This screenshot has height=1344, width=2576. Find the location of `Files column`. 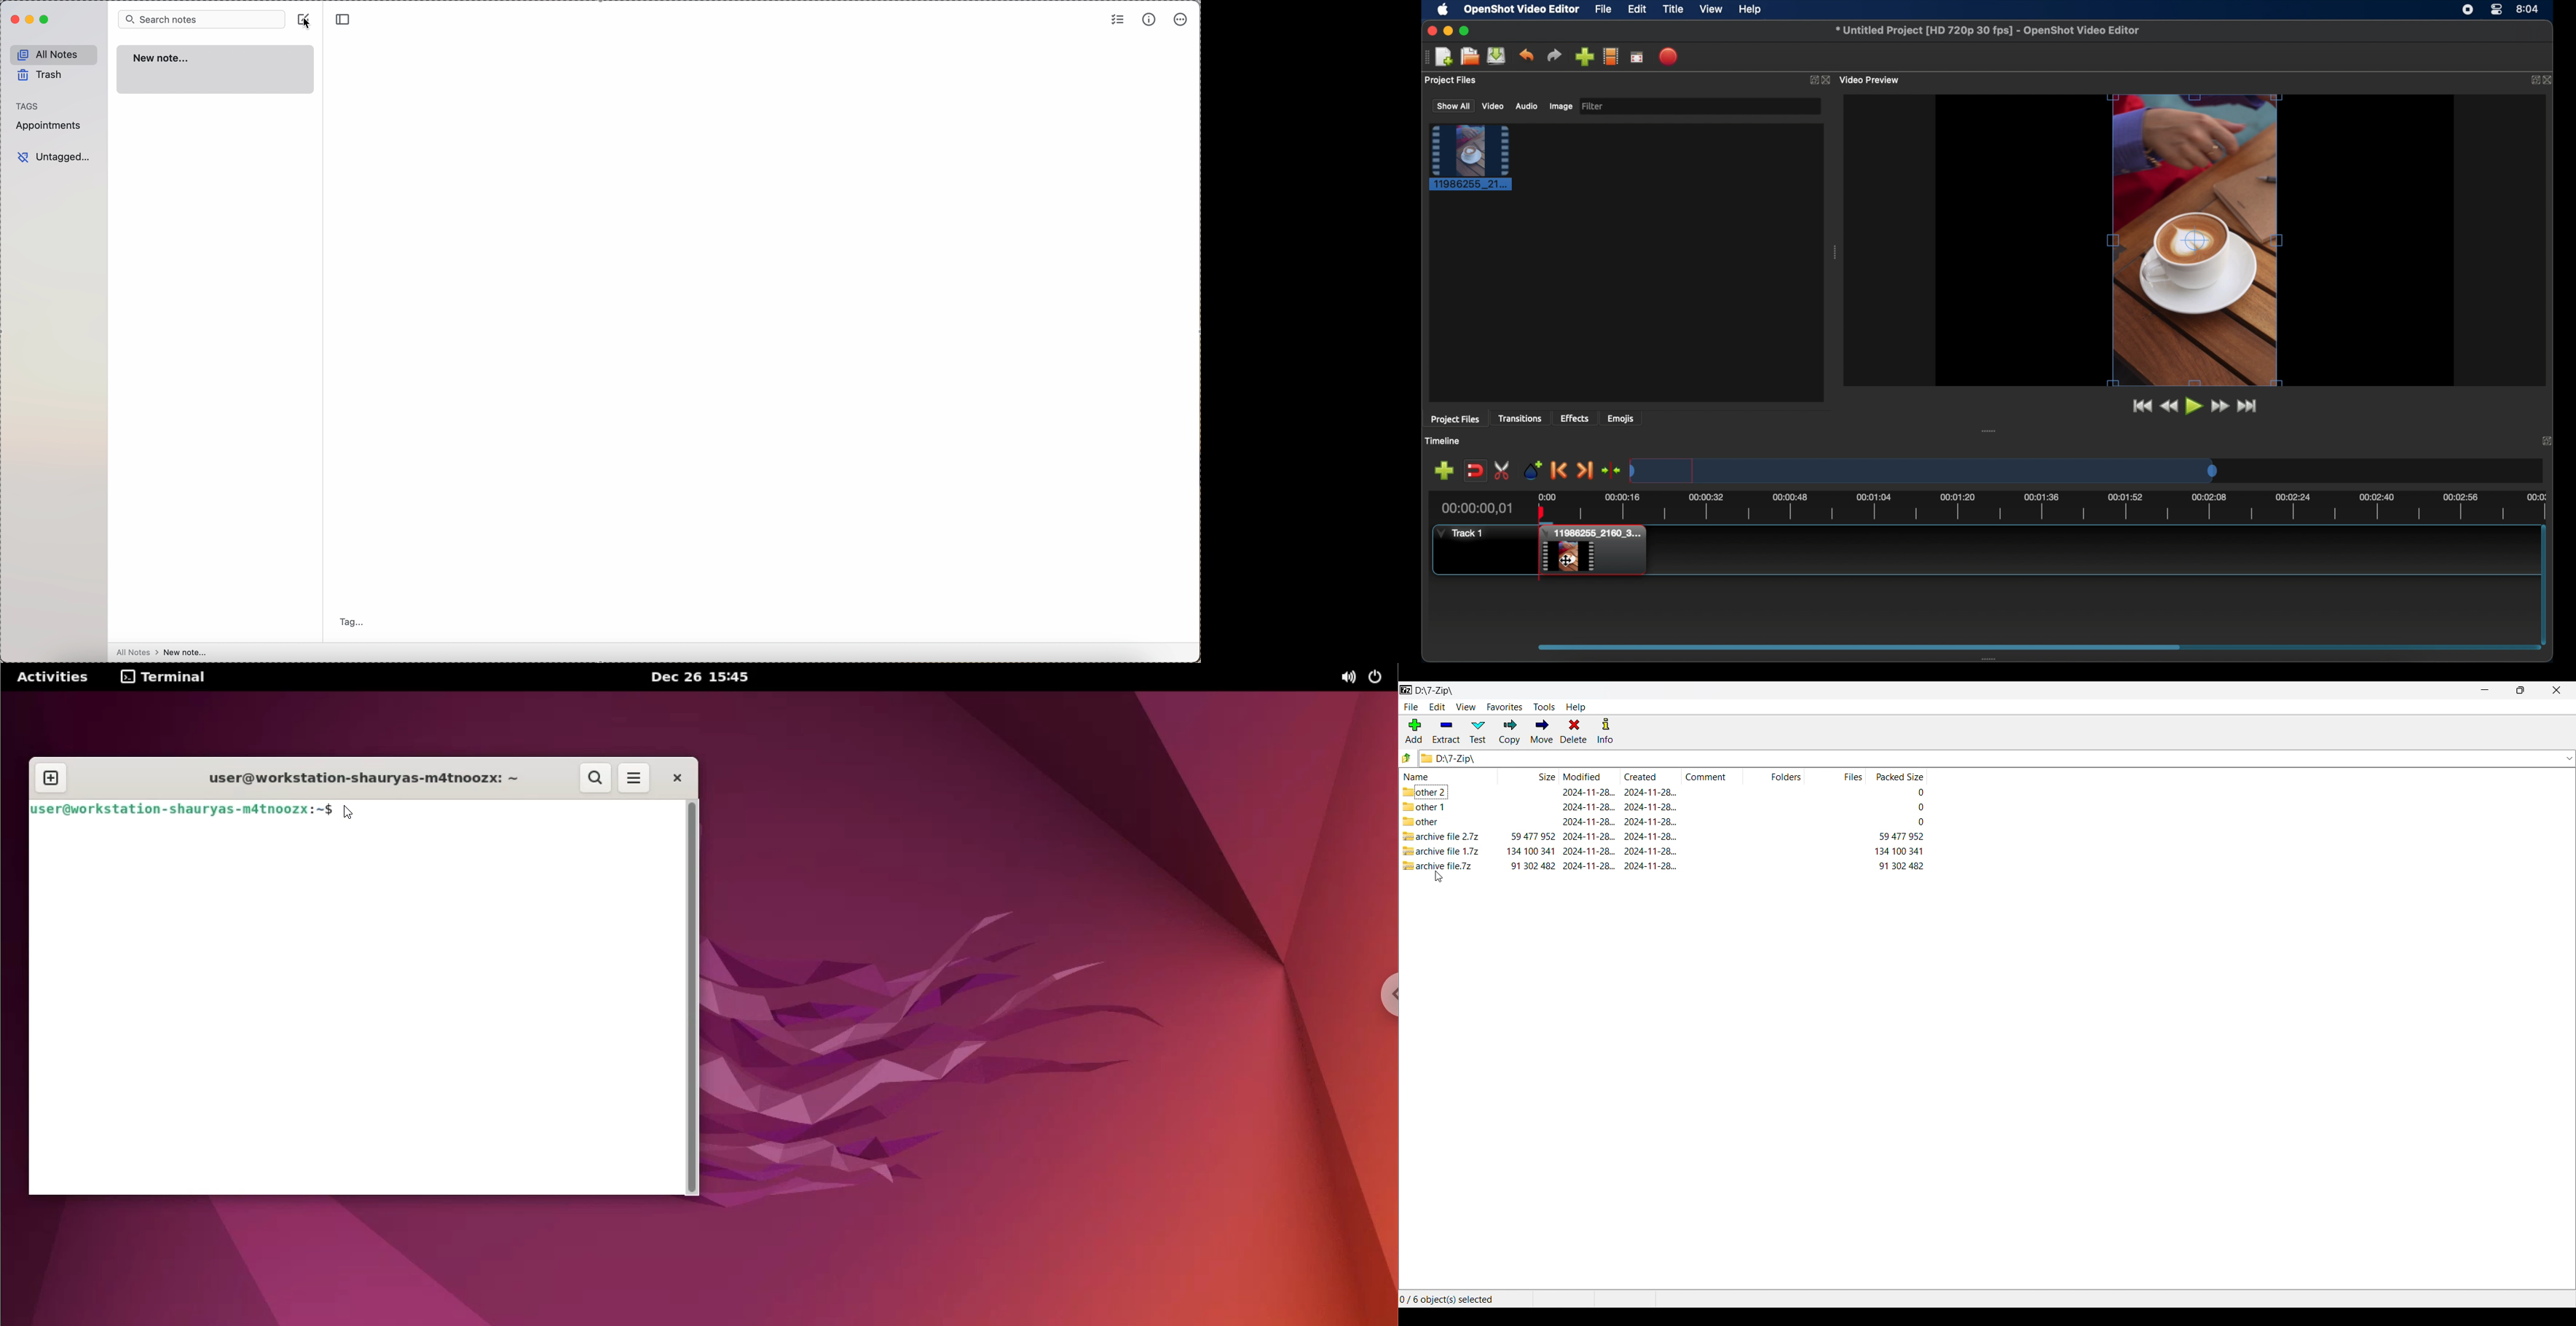

Files column is located at coordinates (1835, 776).